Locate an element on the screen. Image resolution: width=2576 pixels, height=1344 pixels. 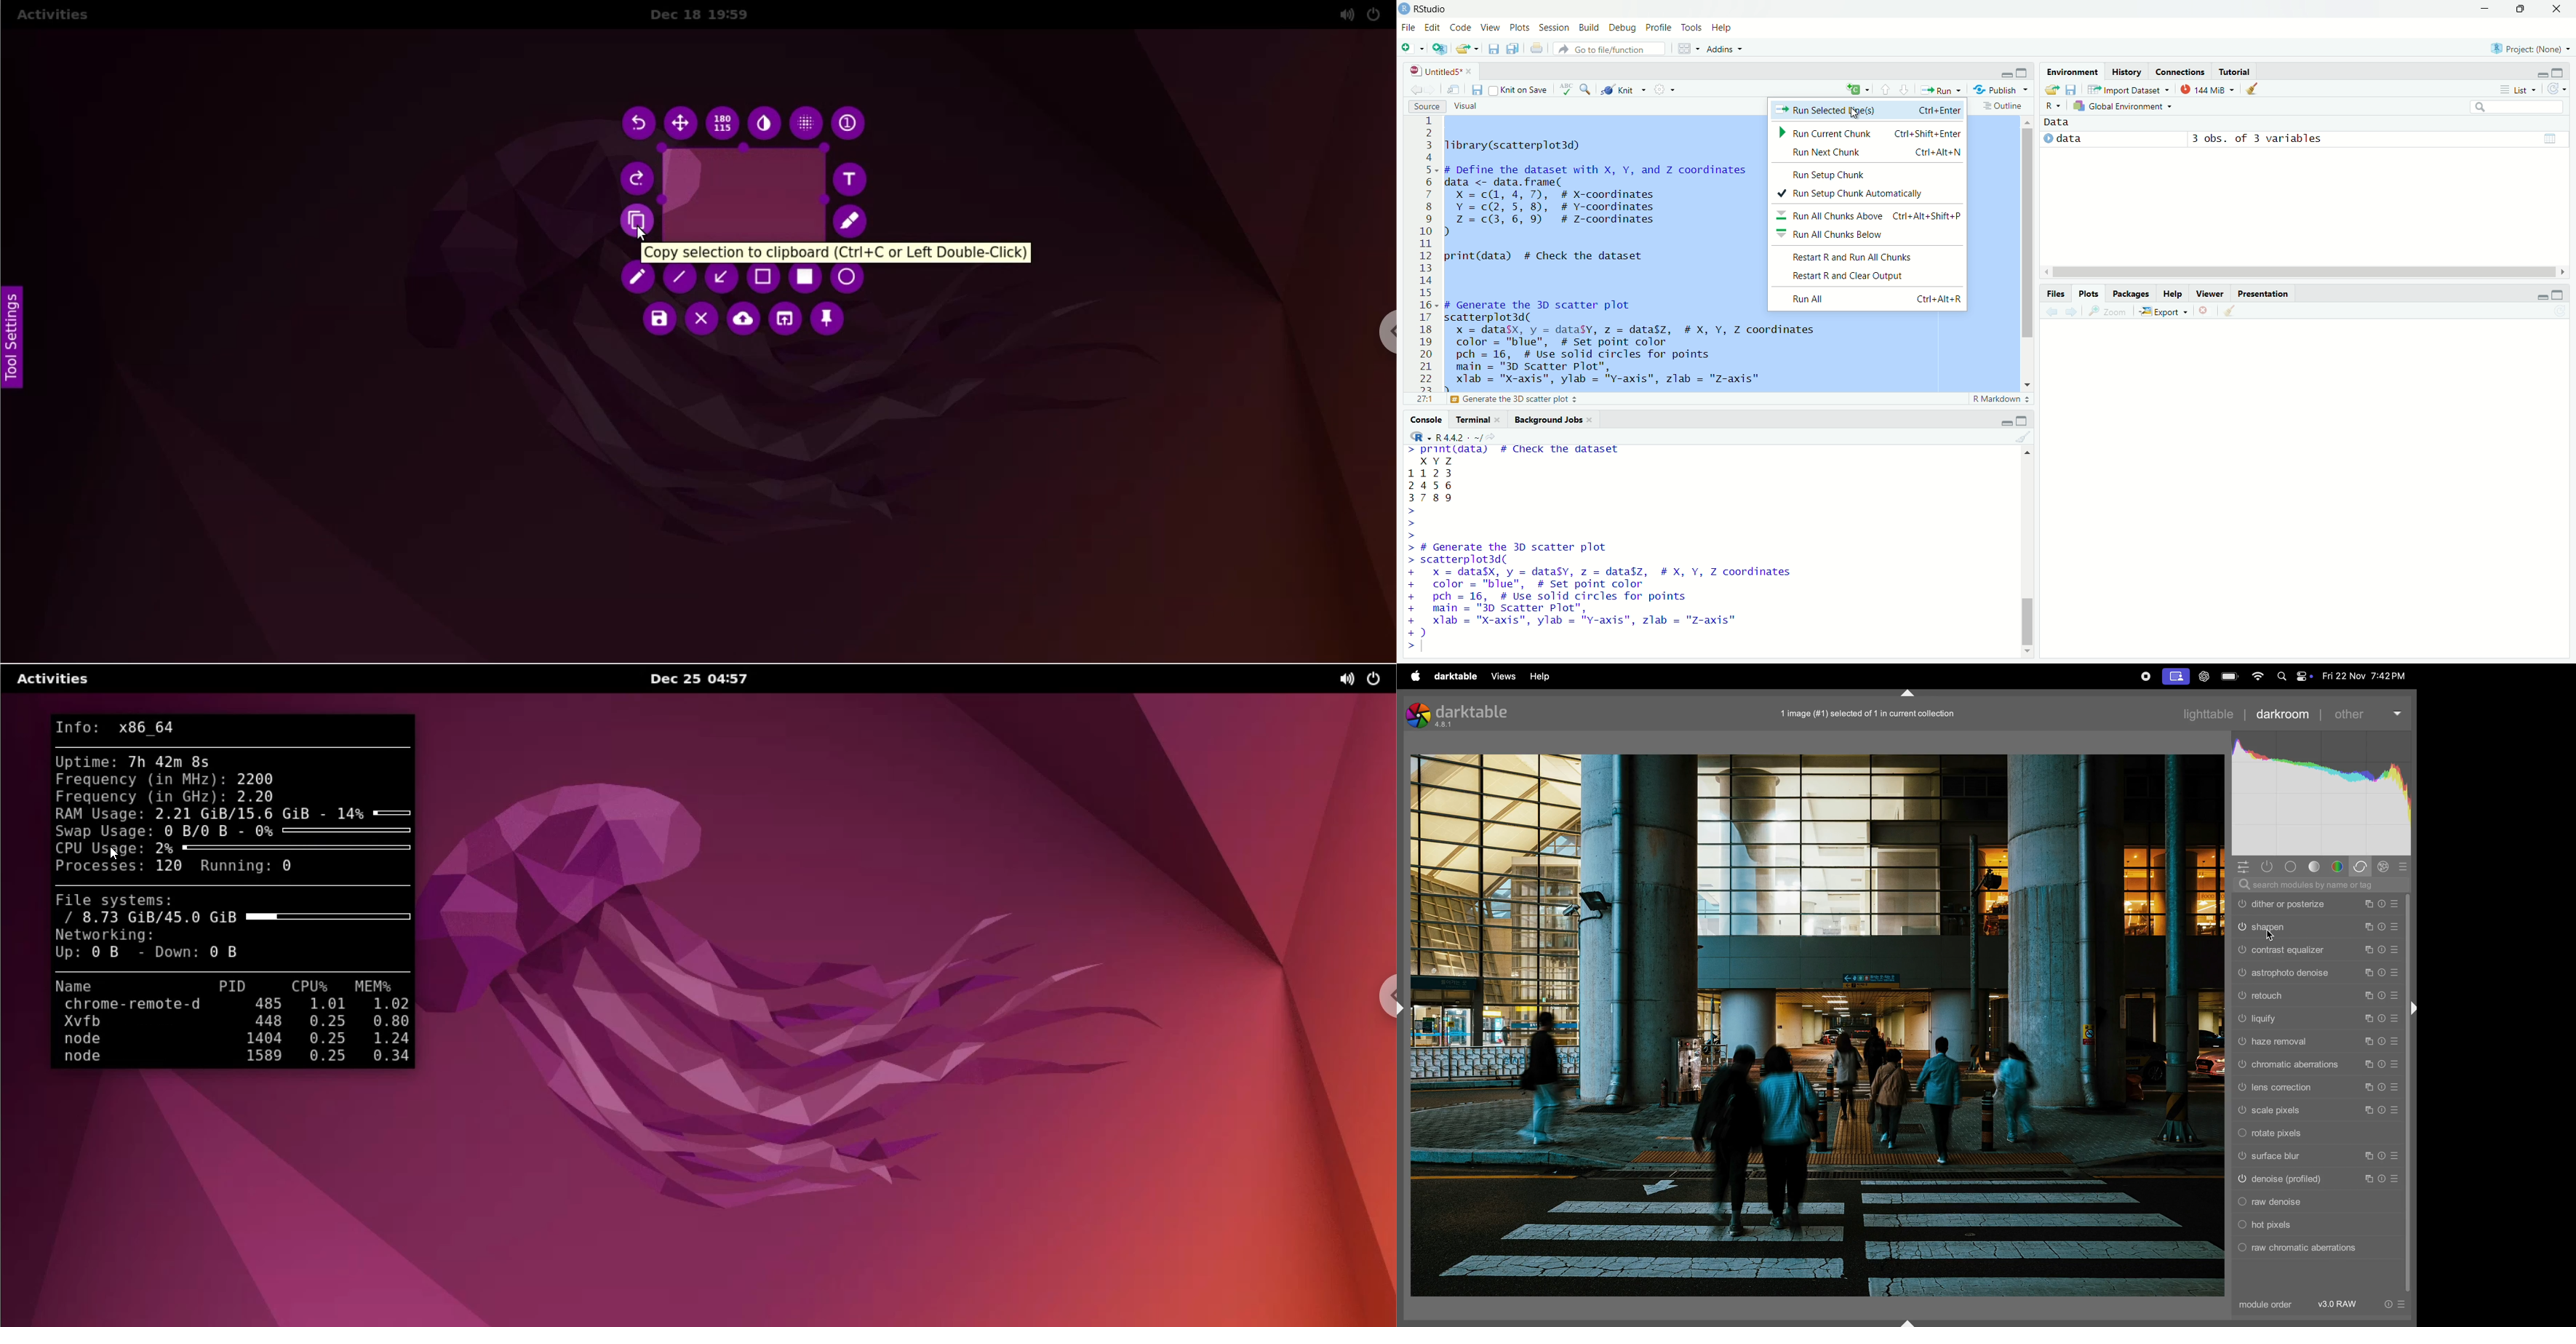
project: (None) is located at coordinates (2533, 49).